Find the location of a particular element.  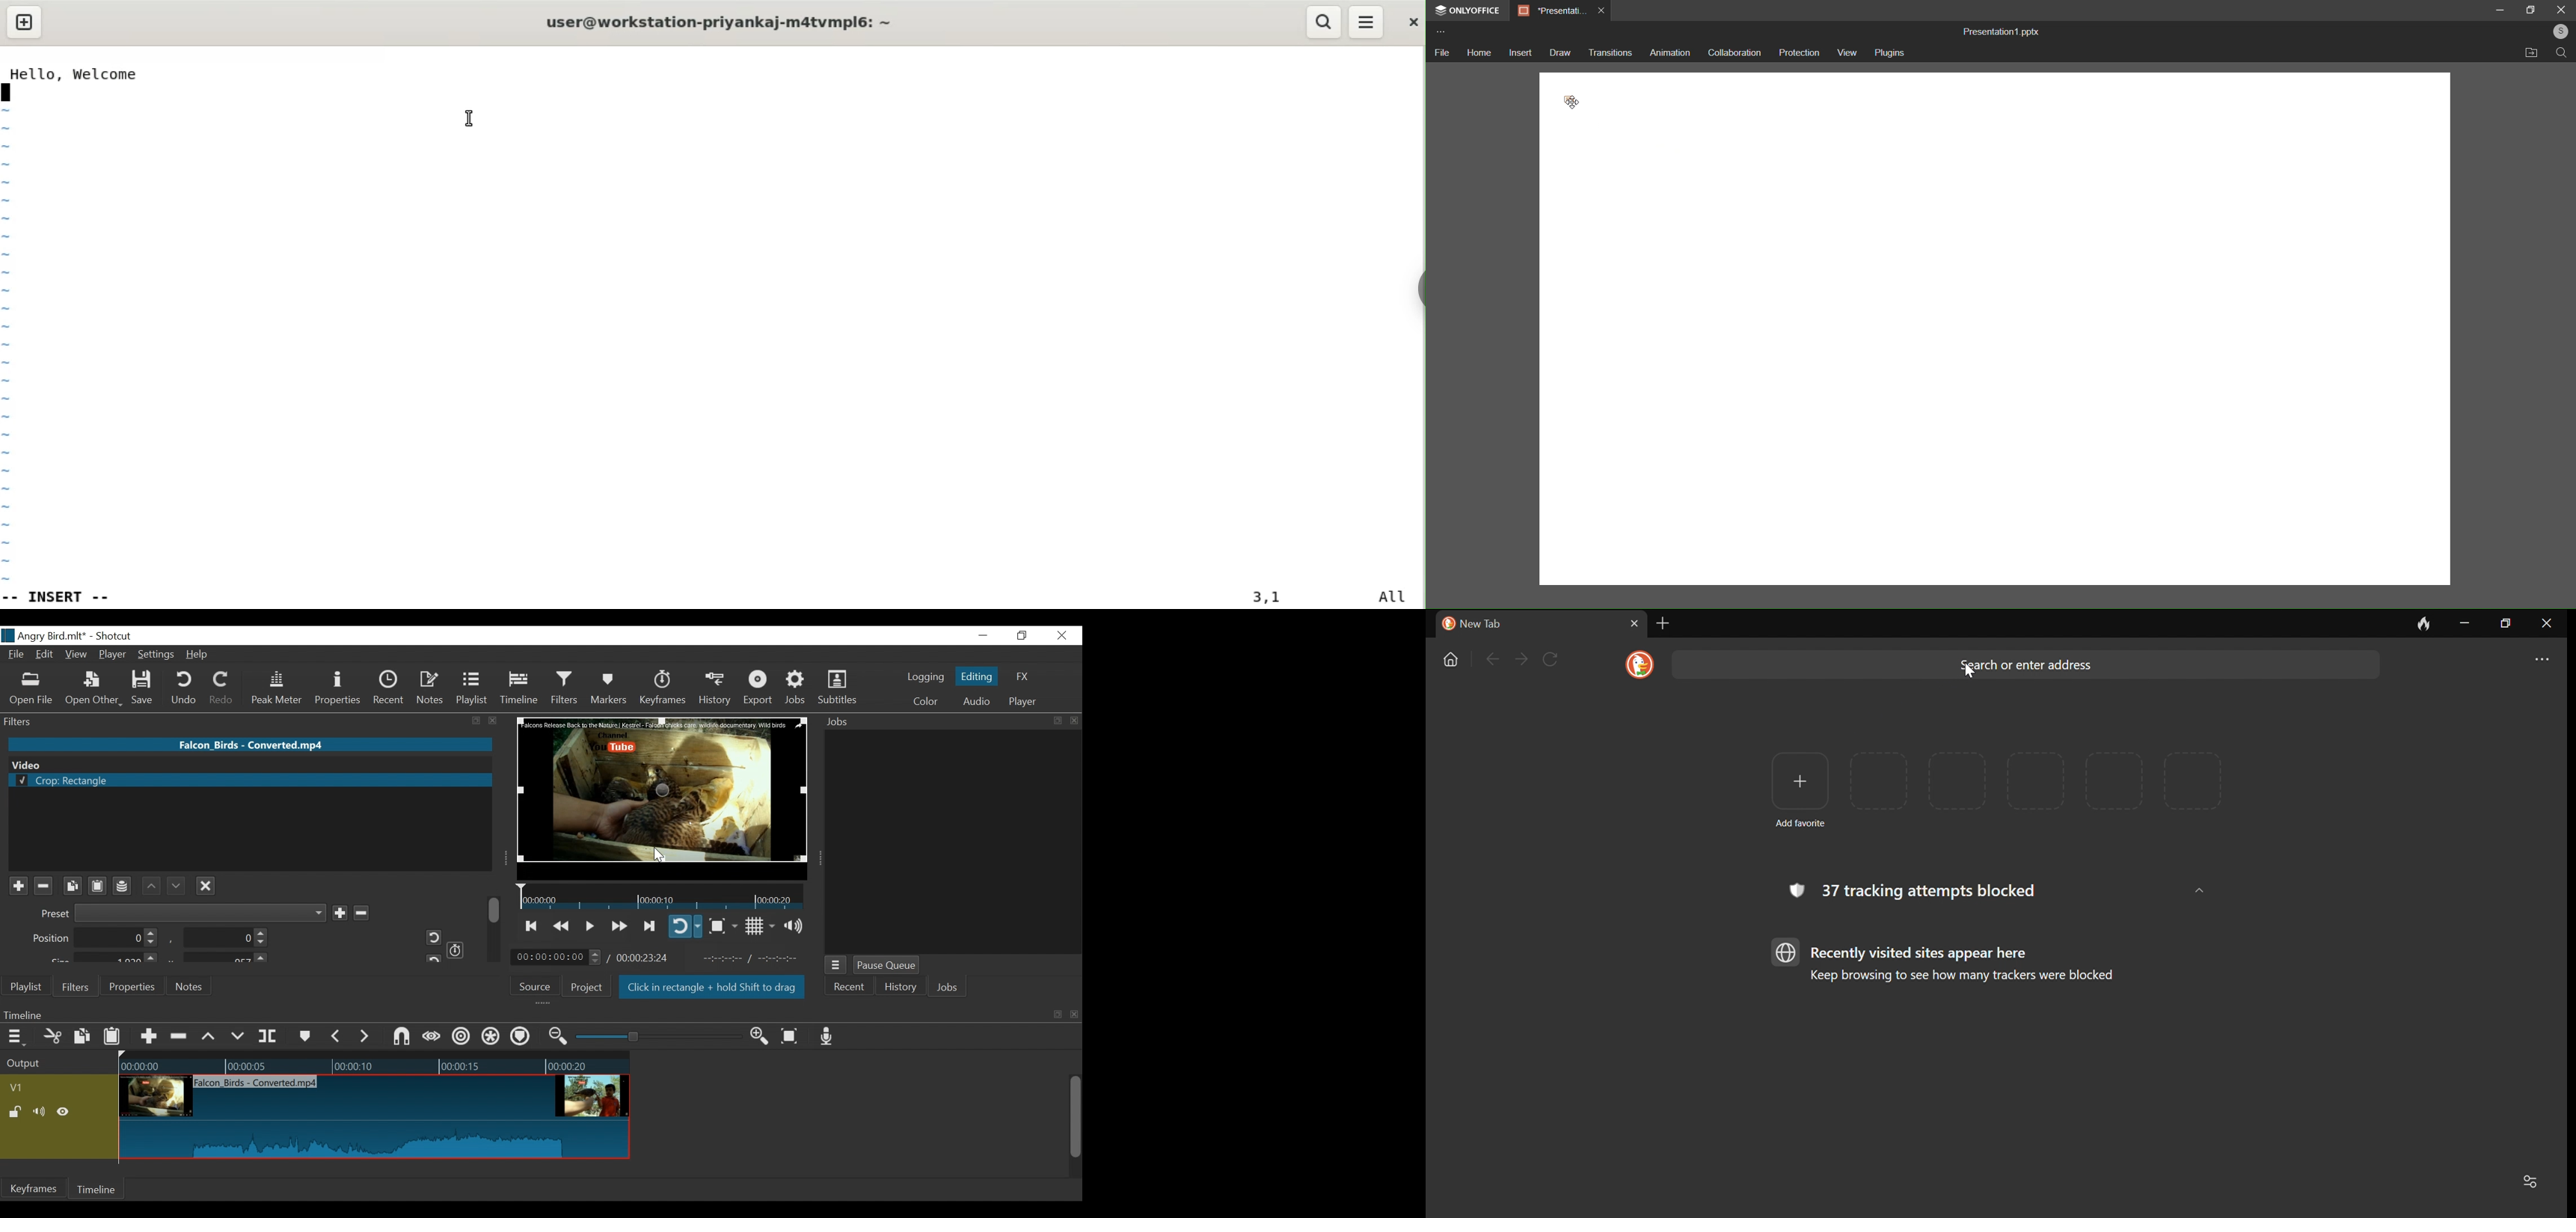

Playlist is located at coordinates (472, 688).